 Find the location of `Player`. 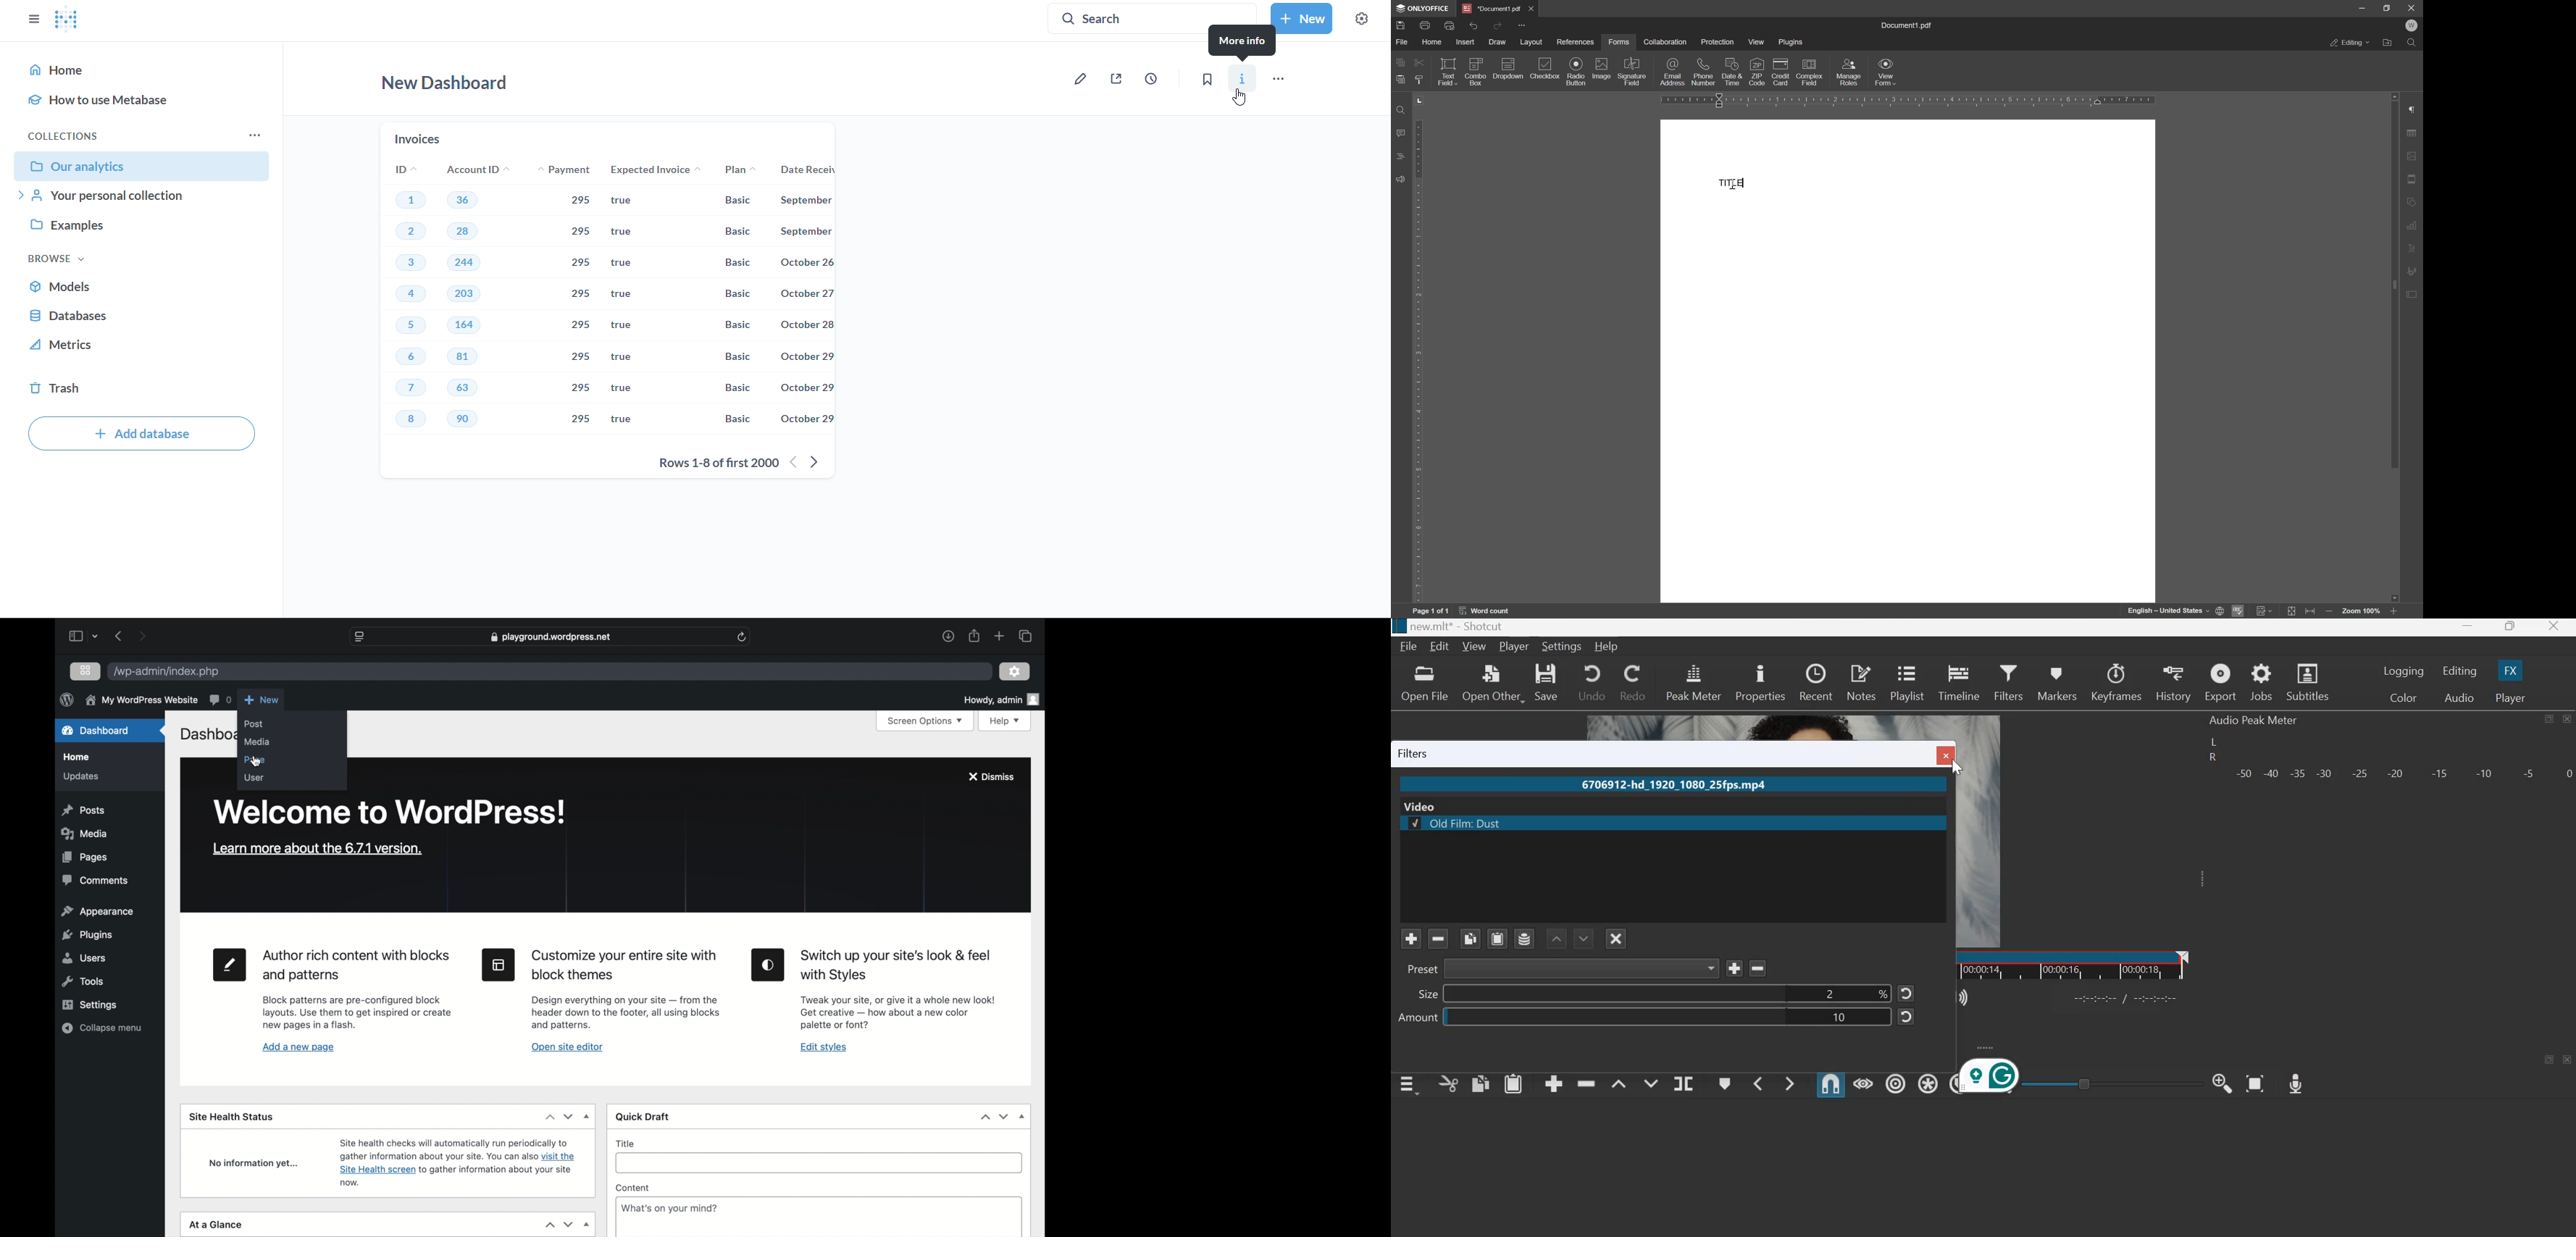

Player is located at coordinates (1514, 647).